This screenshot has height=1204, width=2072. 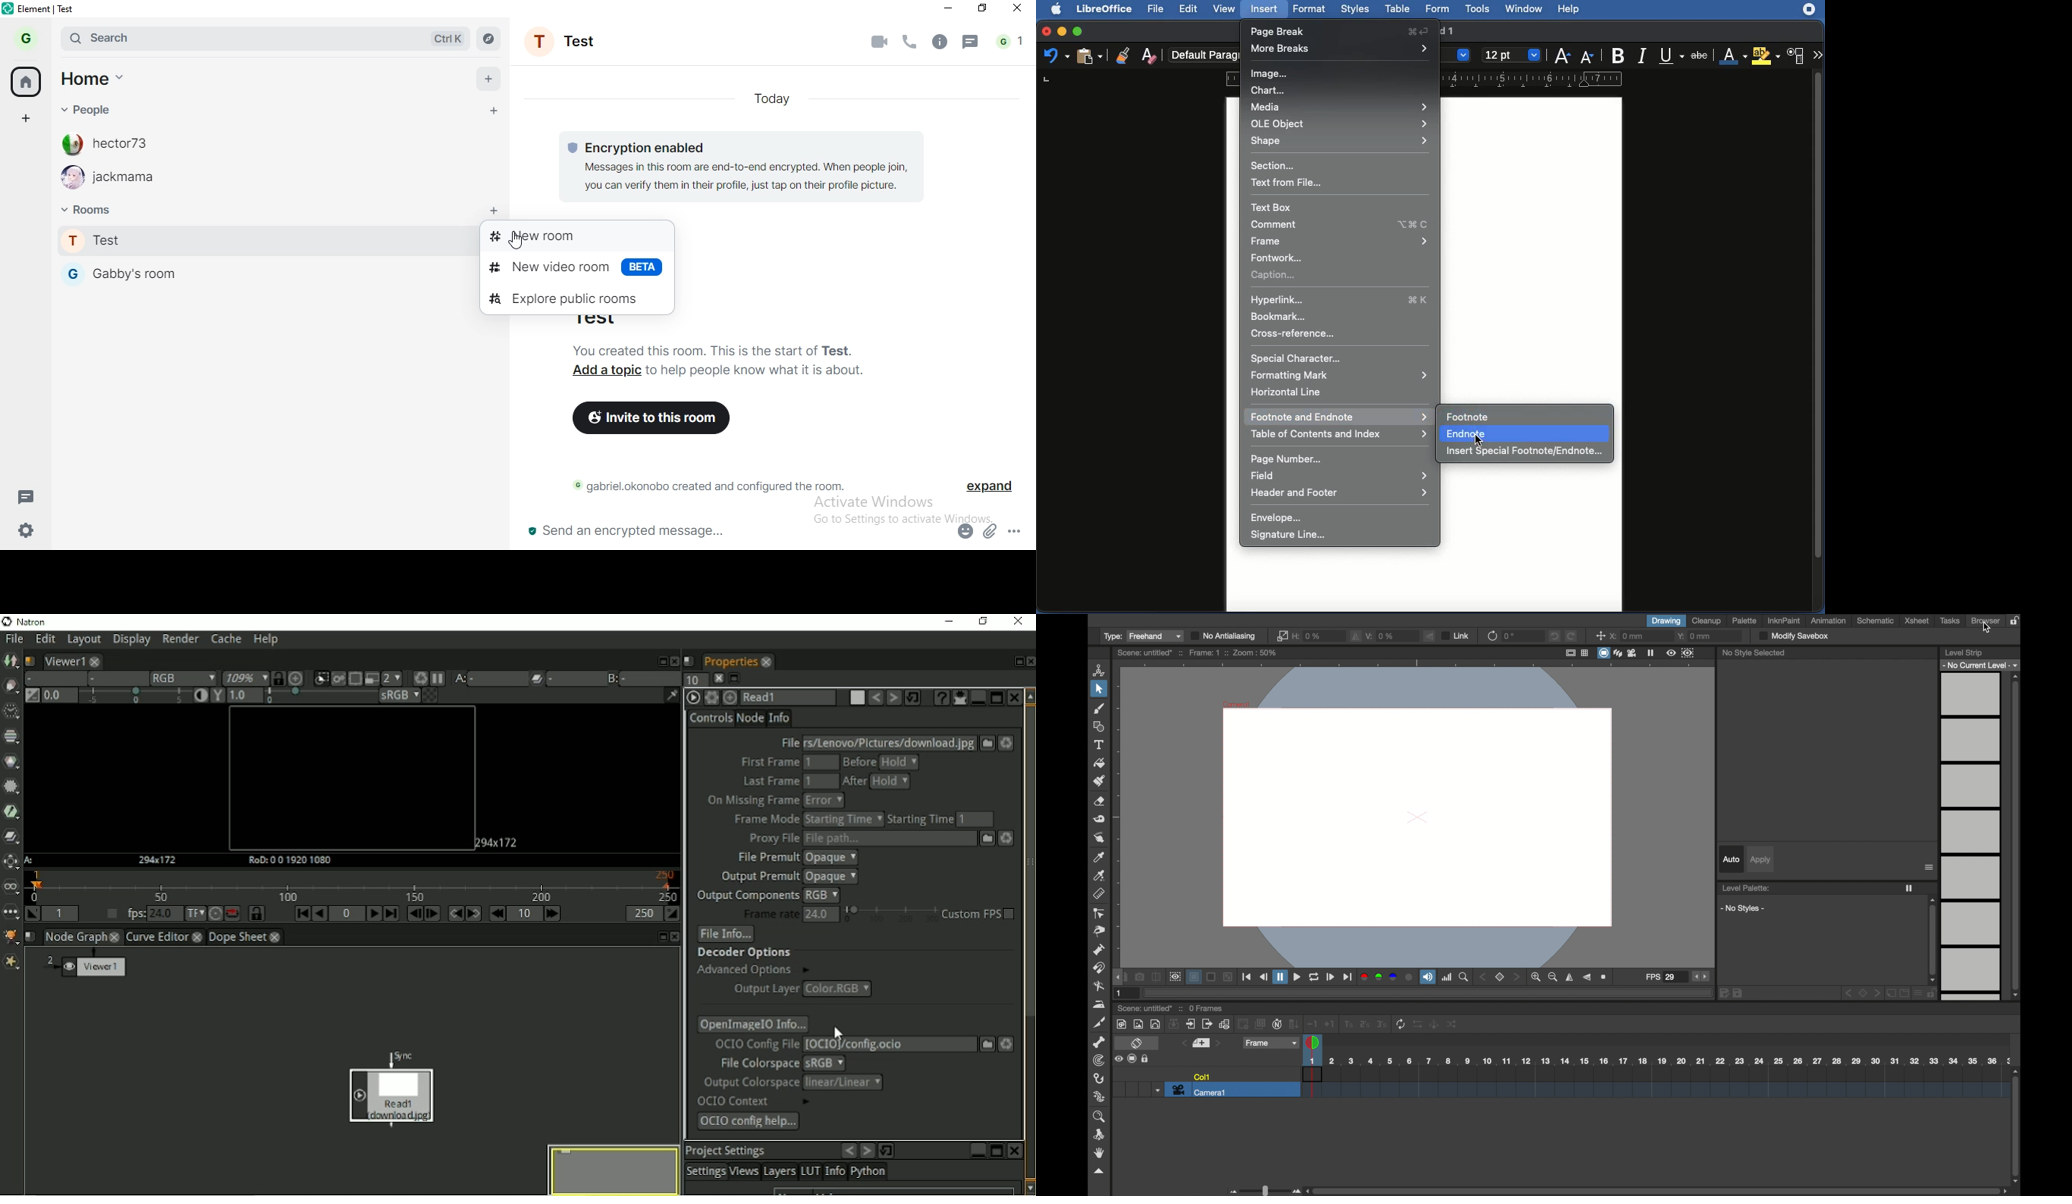 What do you see at coordinates (1565, 53) in the screenshot?
I see `Increase size` at bounding box center [1565, 53].